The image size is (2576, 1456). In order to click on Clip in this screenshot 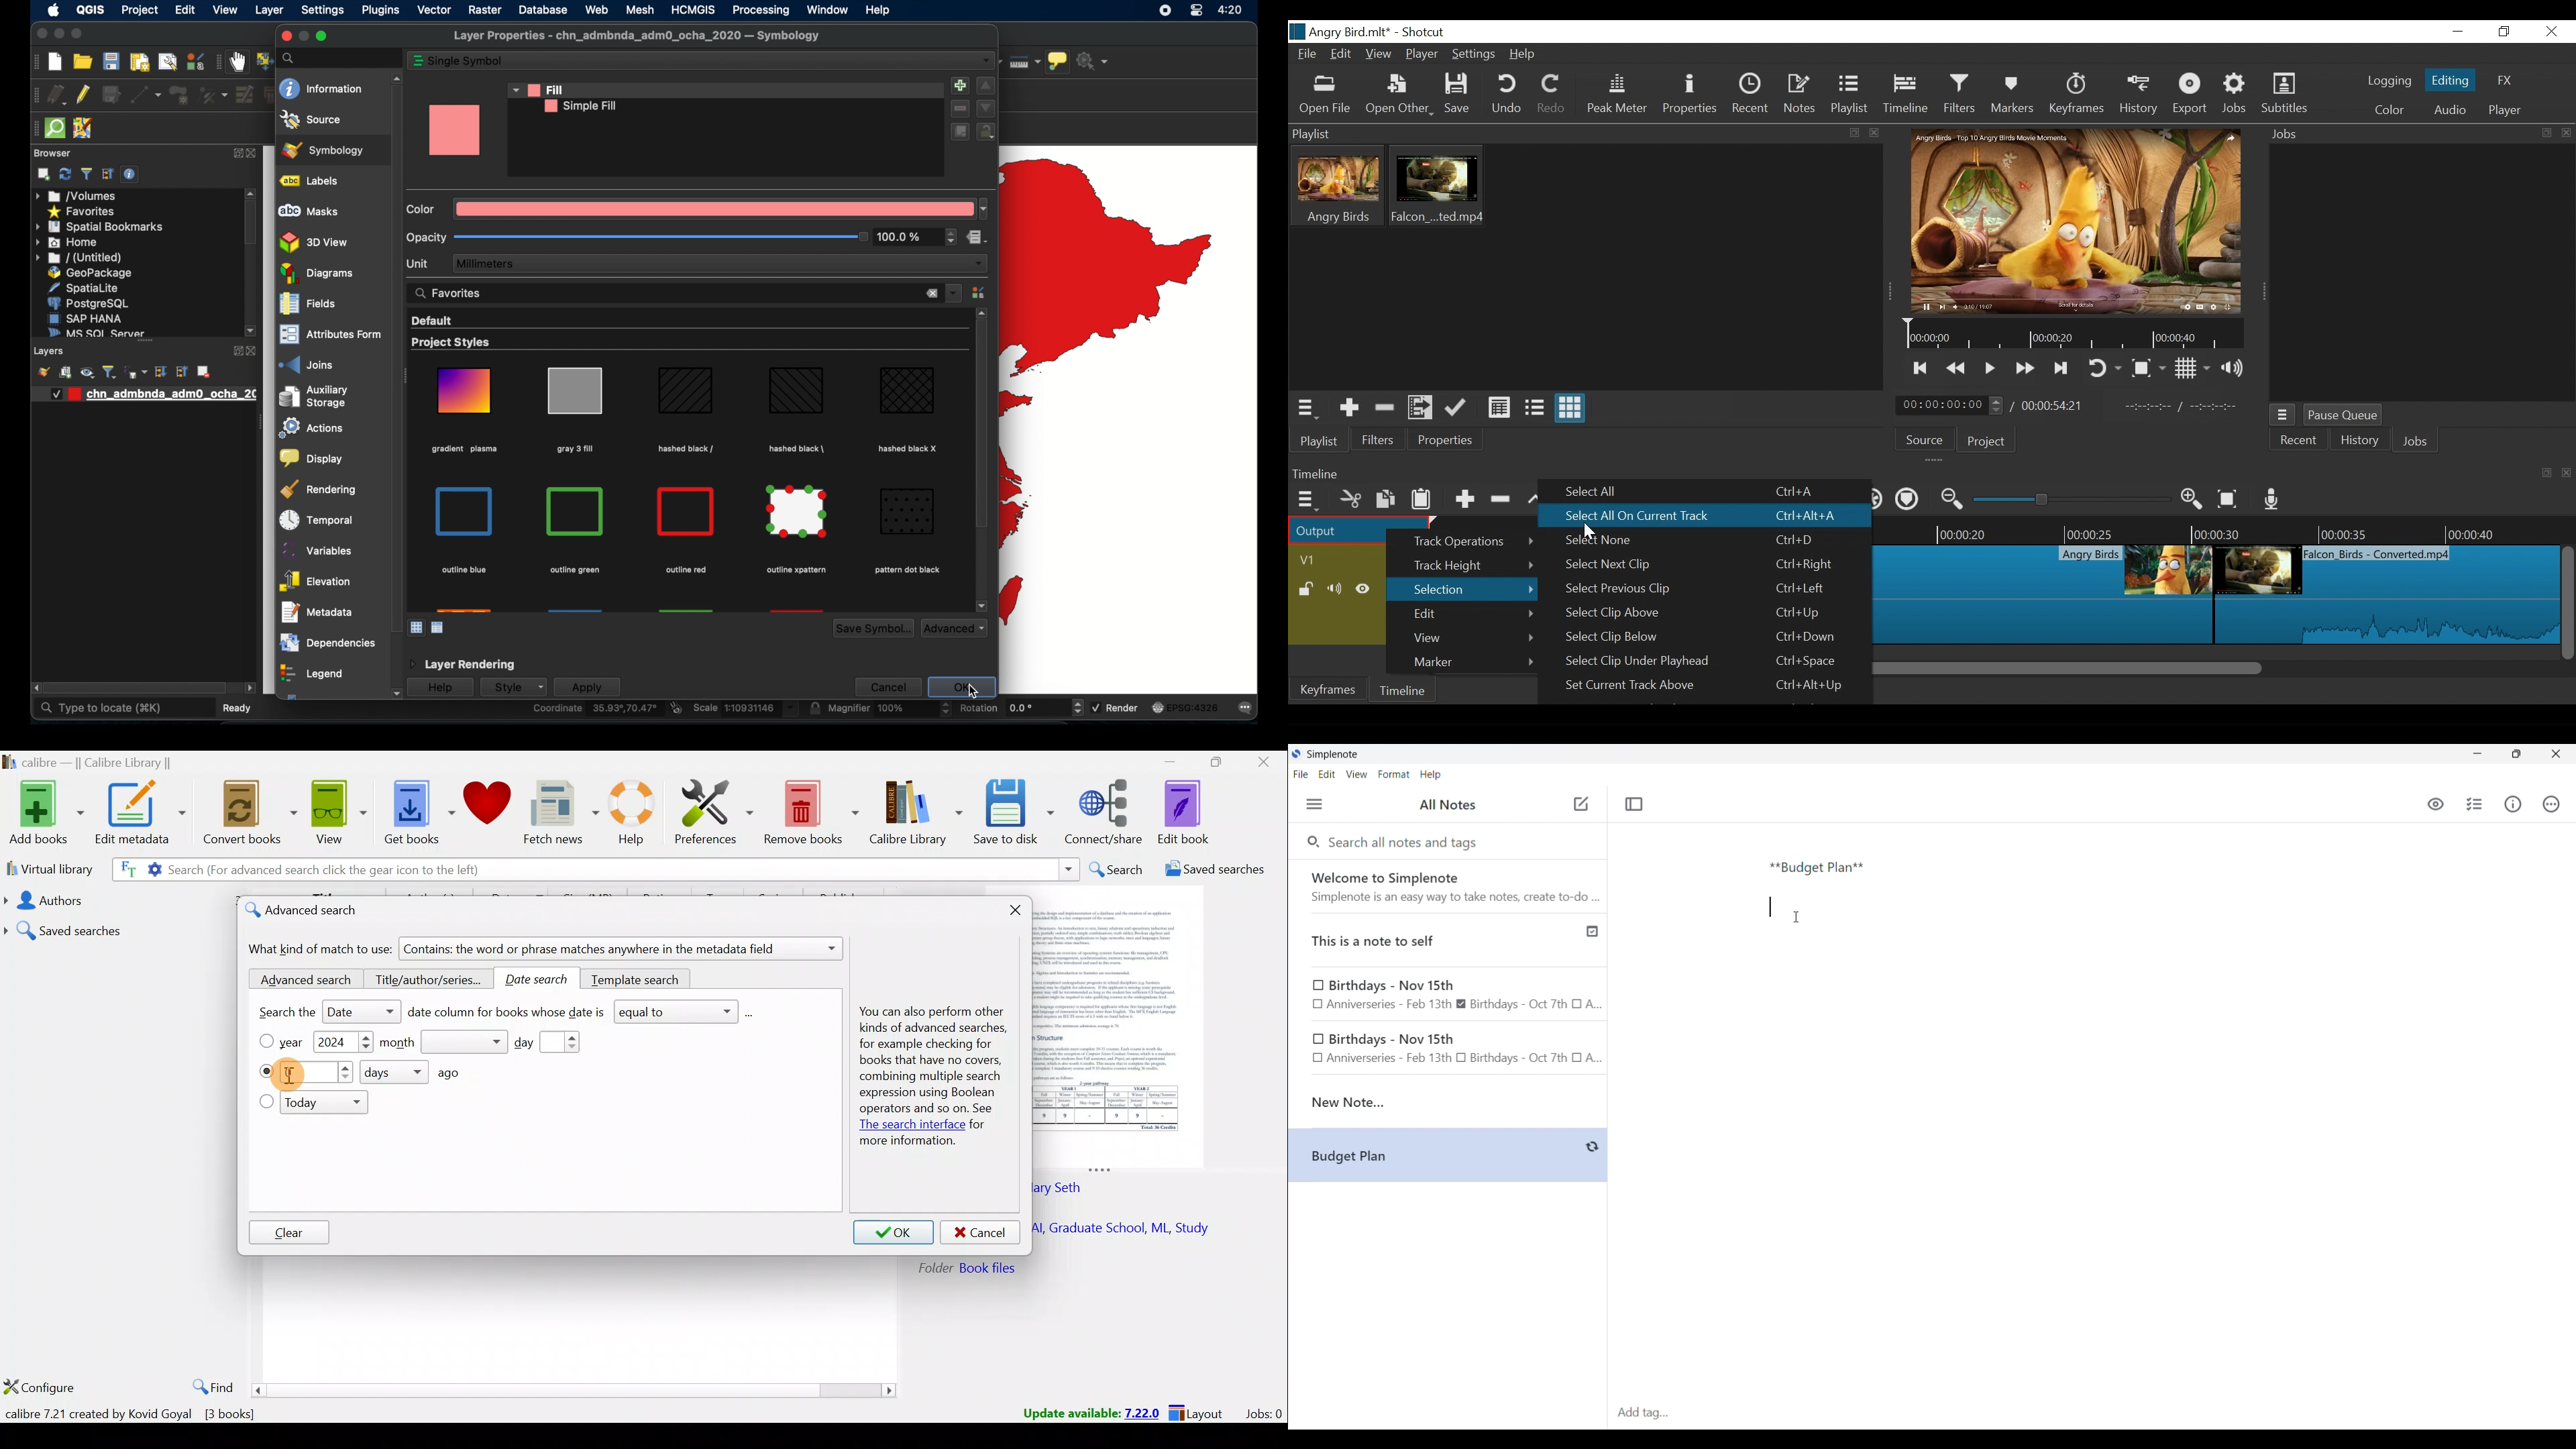, I will do `click(1438, 185)`.